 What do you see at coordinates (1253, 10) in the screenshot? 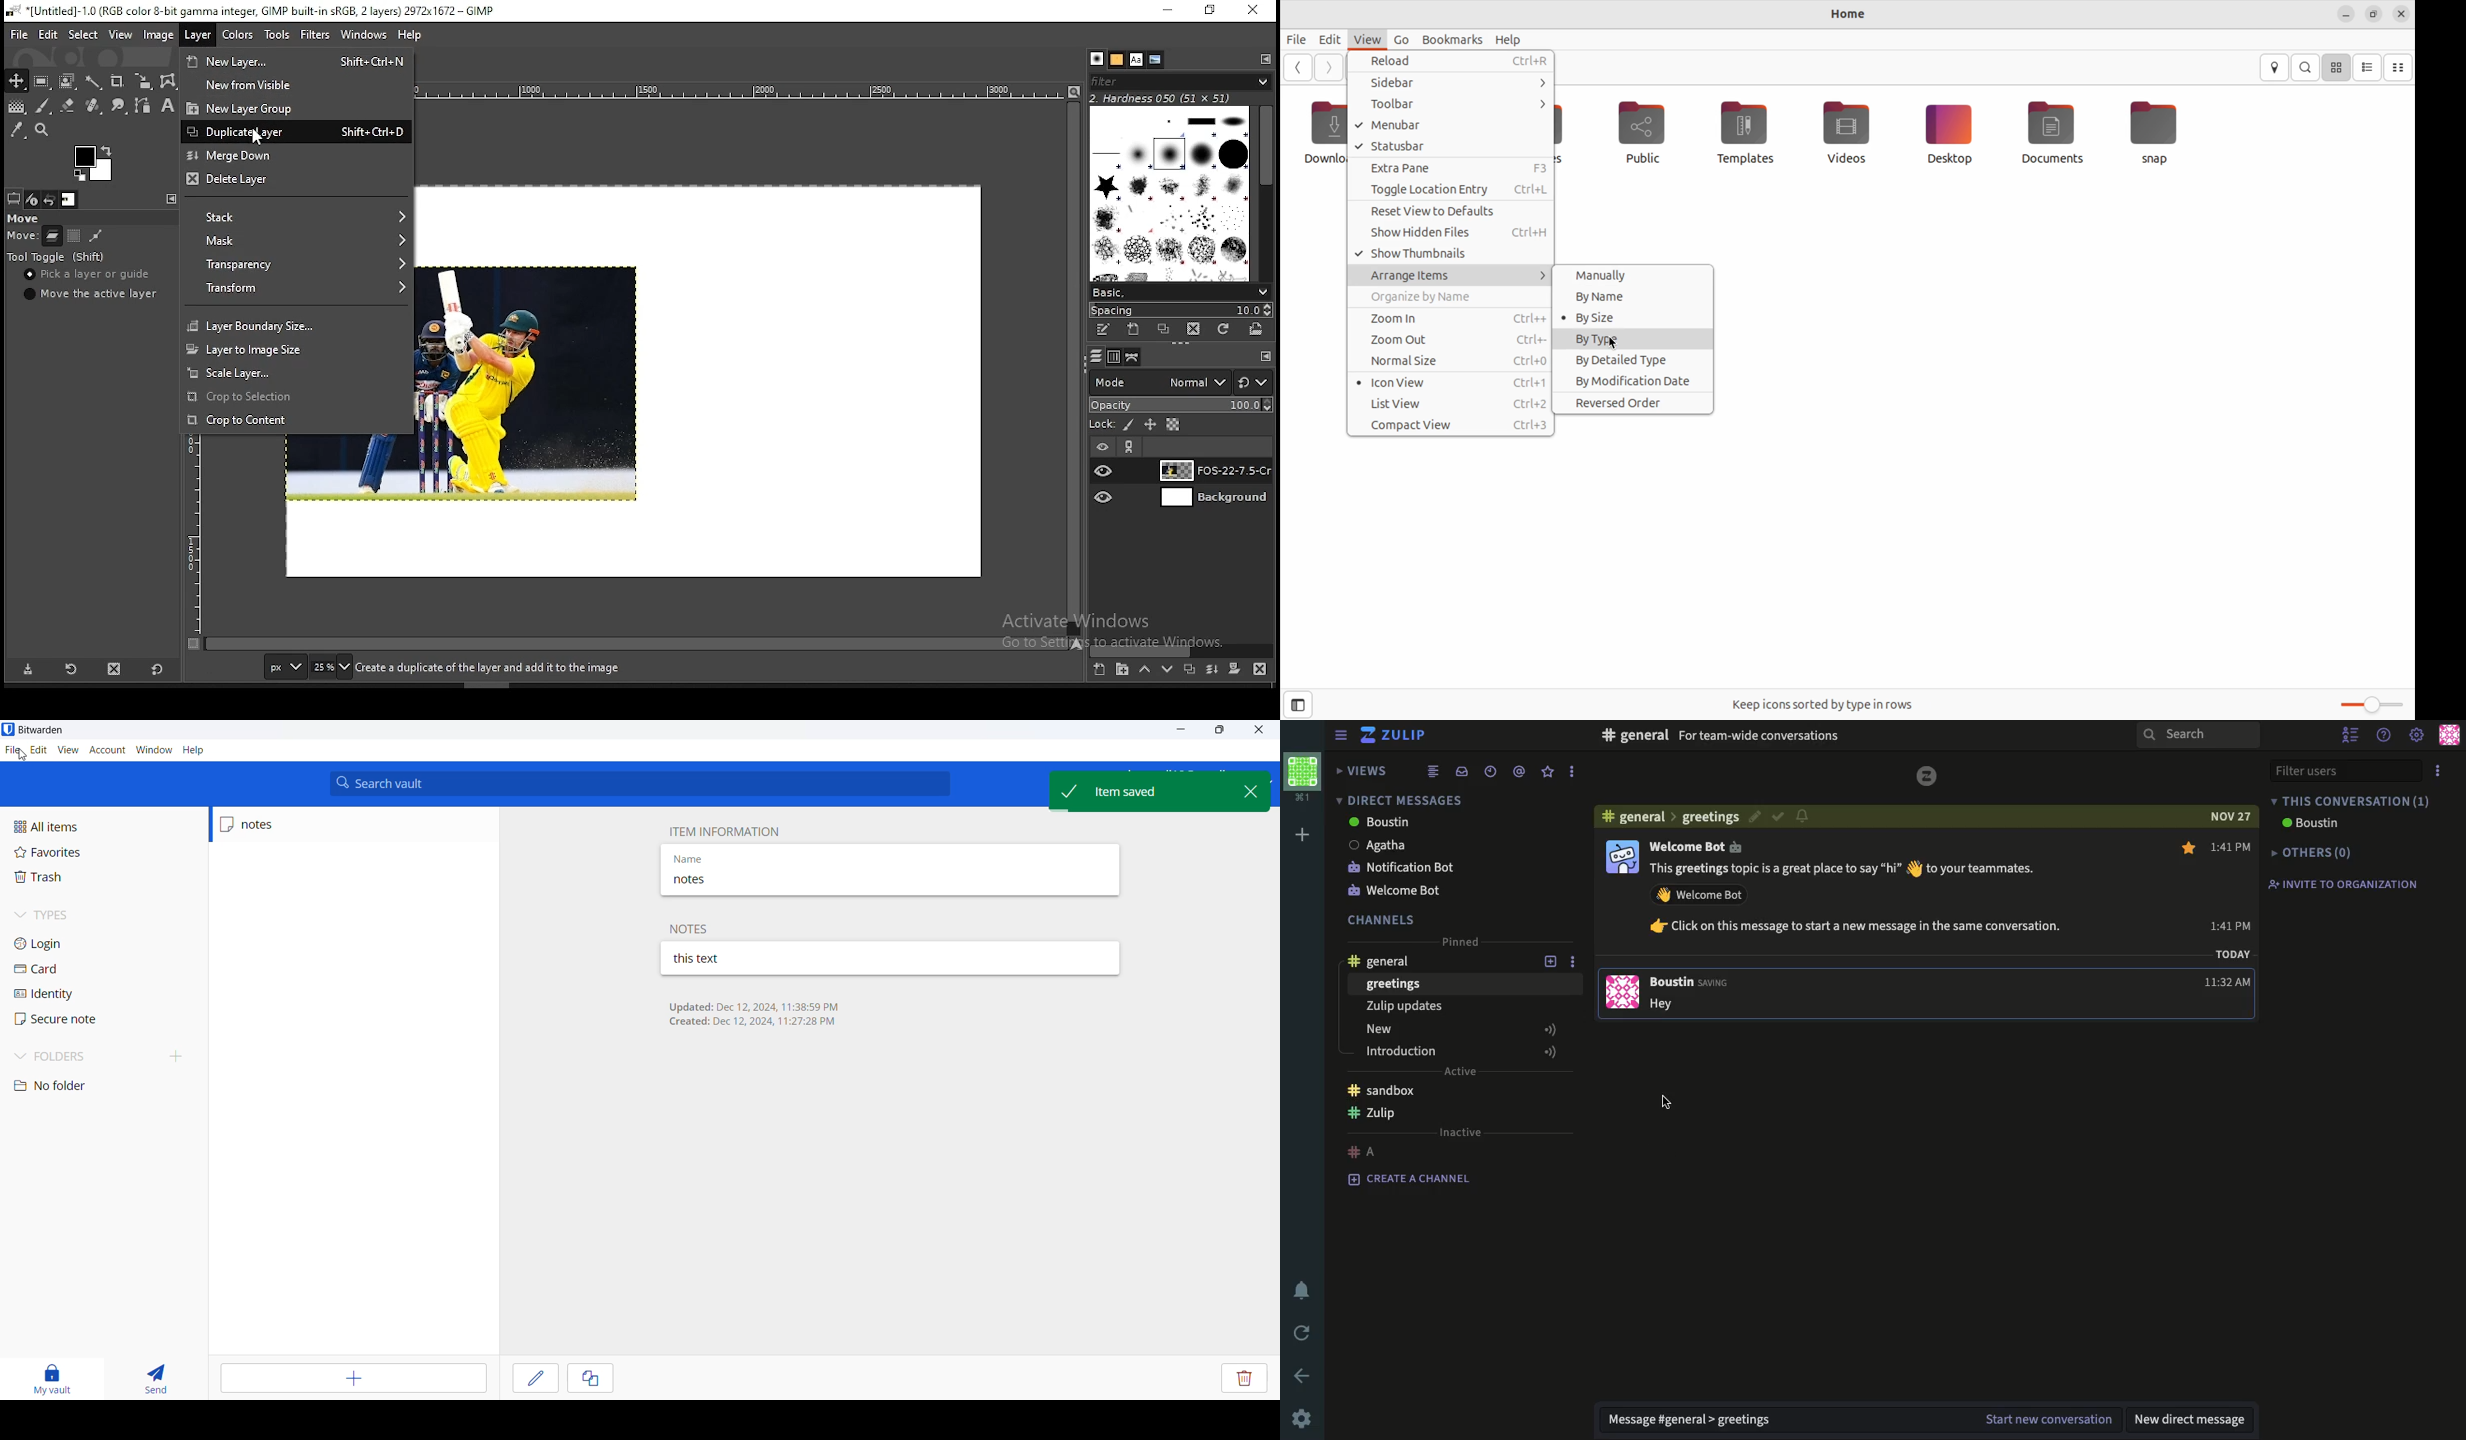
I see `close` at bounding box center [1253, 10].